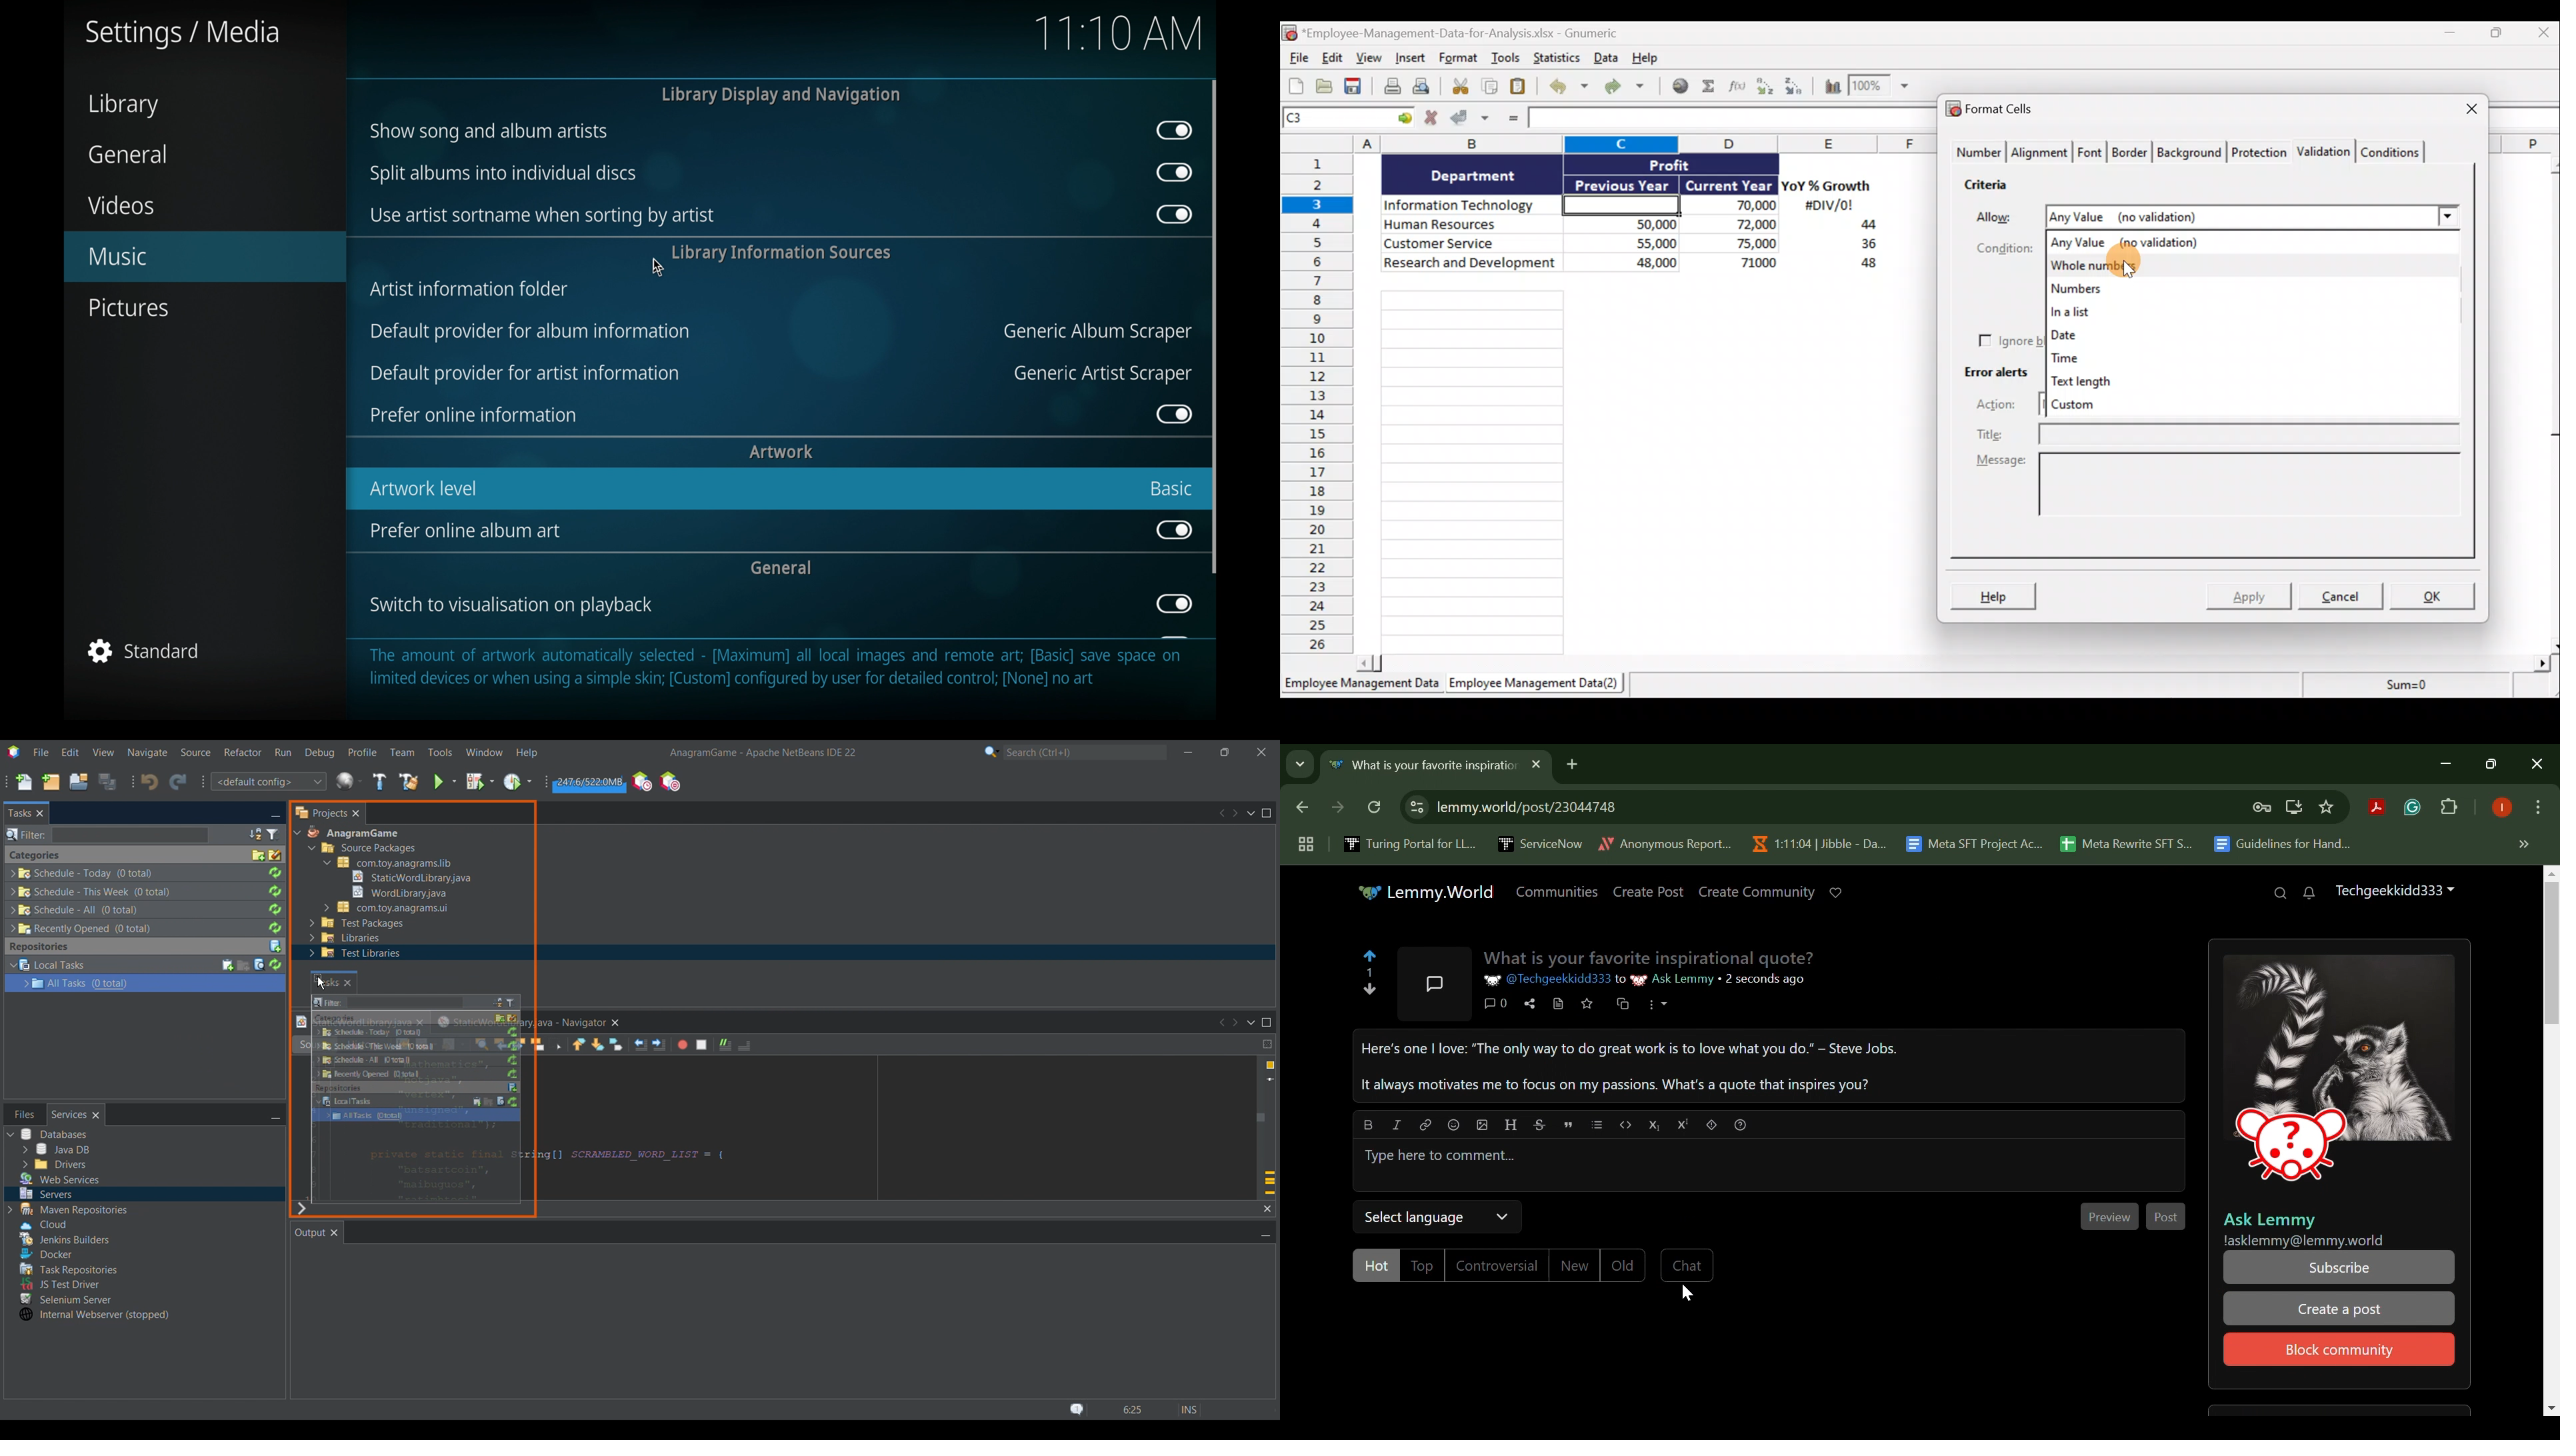 The width and height of the screenshot is (2576, 1456). Describe the element at coordinates (1331, 59) in the screenshot. I see `Edit` at that location.